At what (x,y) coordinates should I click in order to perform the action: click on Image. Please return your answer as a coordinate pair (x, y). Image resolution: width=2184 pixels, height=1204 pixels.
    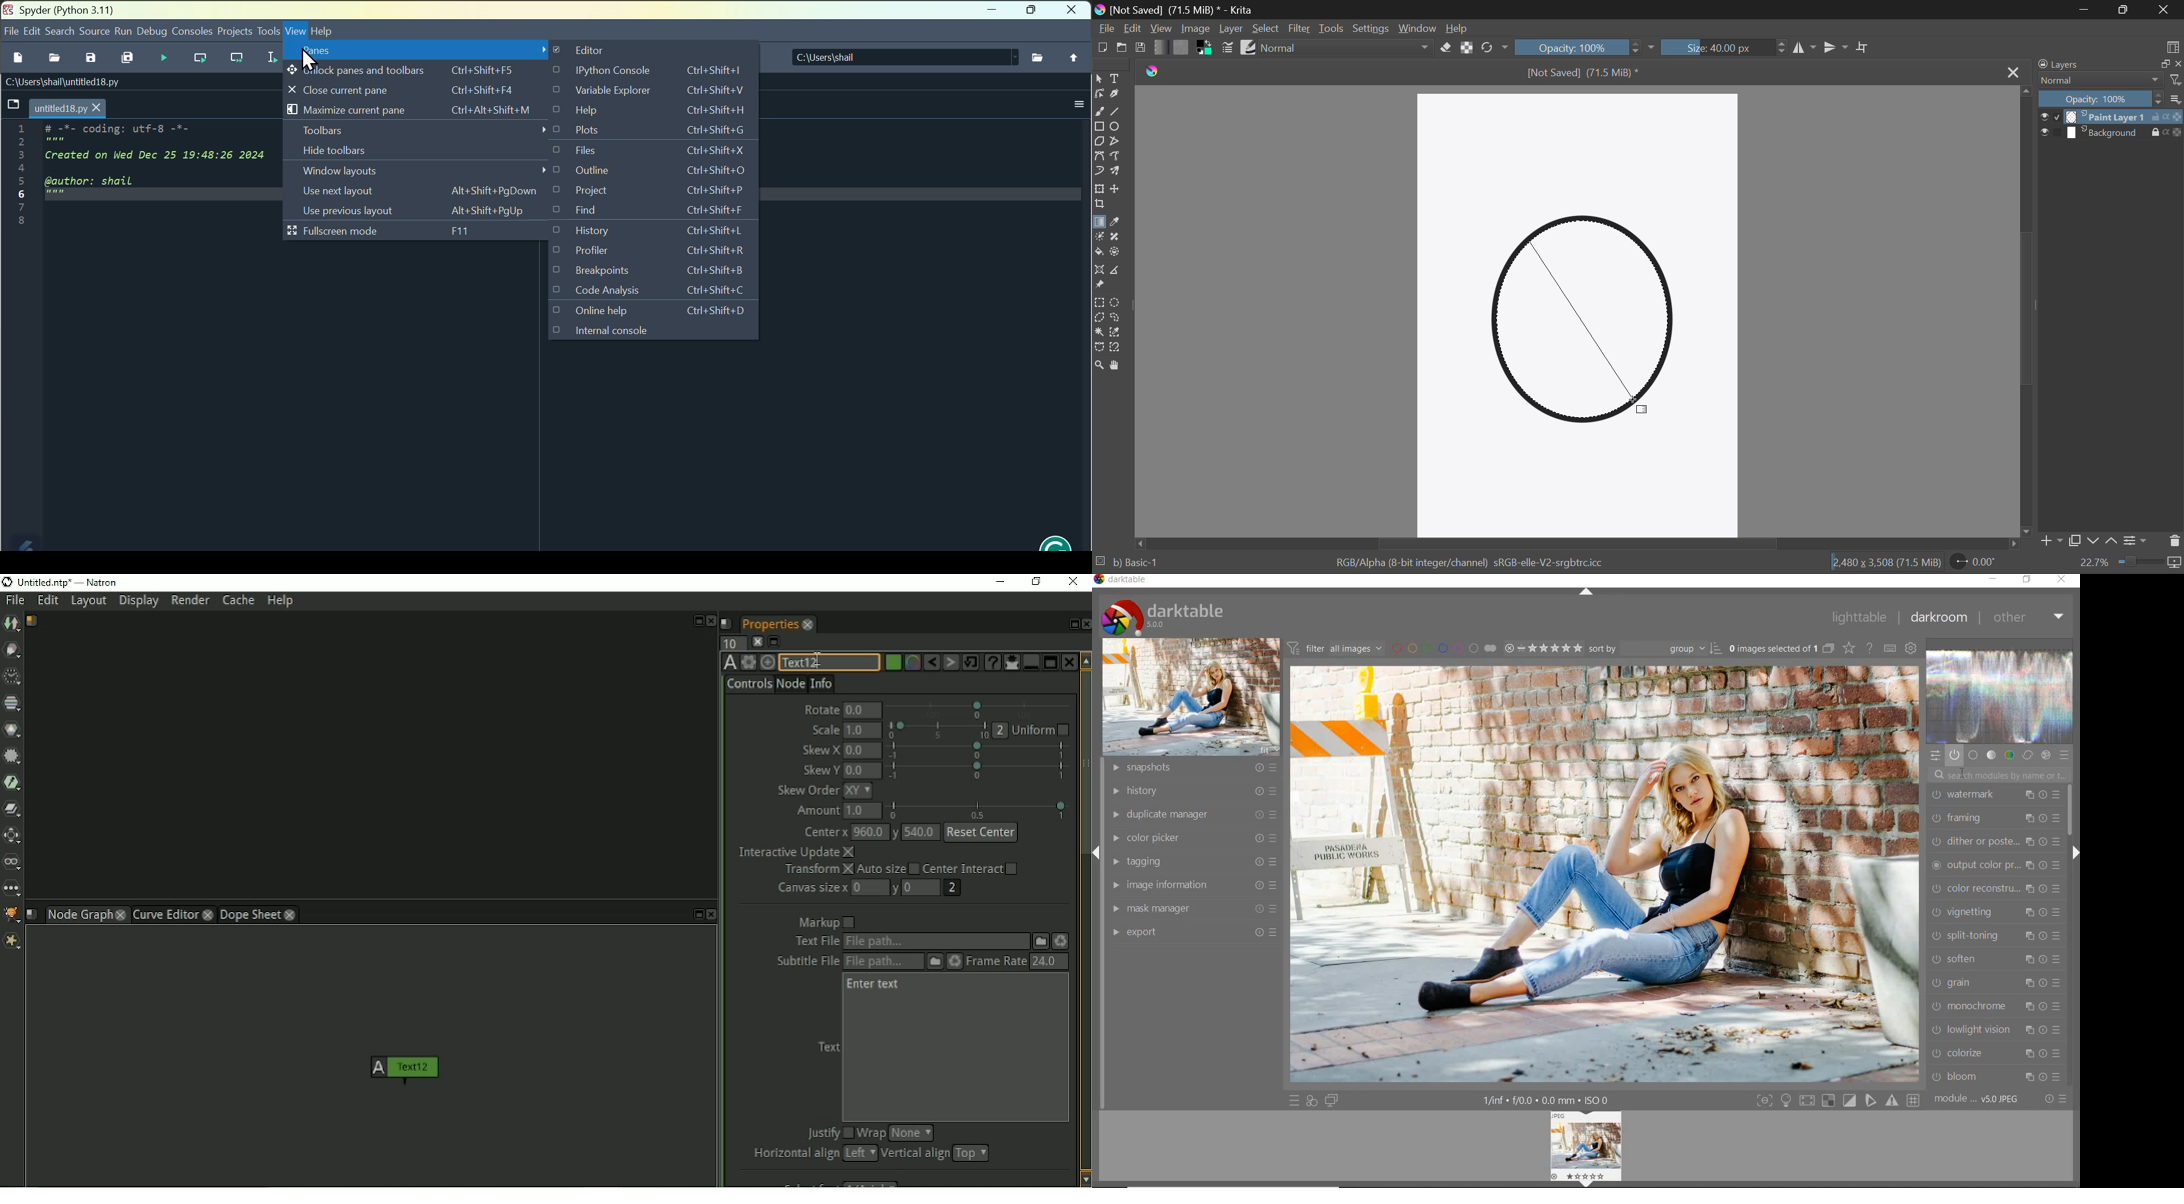
    Looking at the image, I should click on (1197, 30).